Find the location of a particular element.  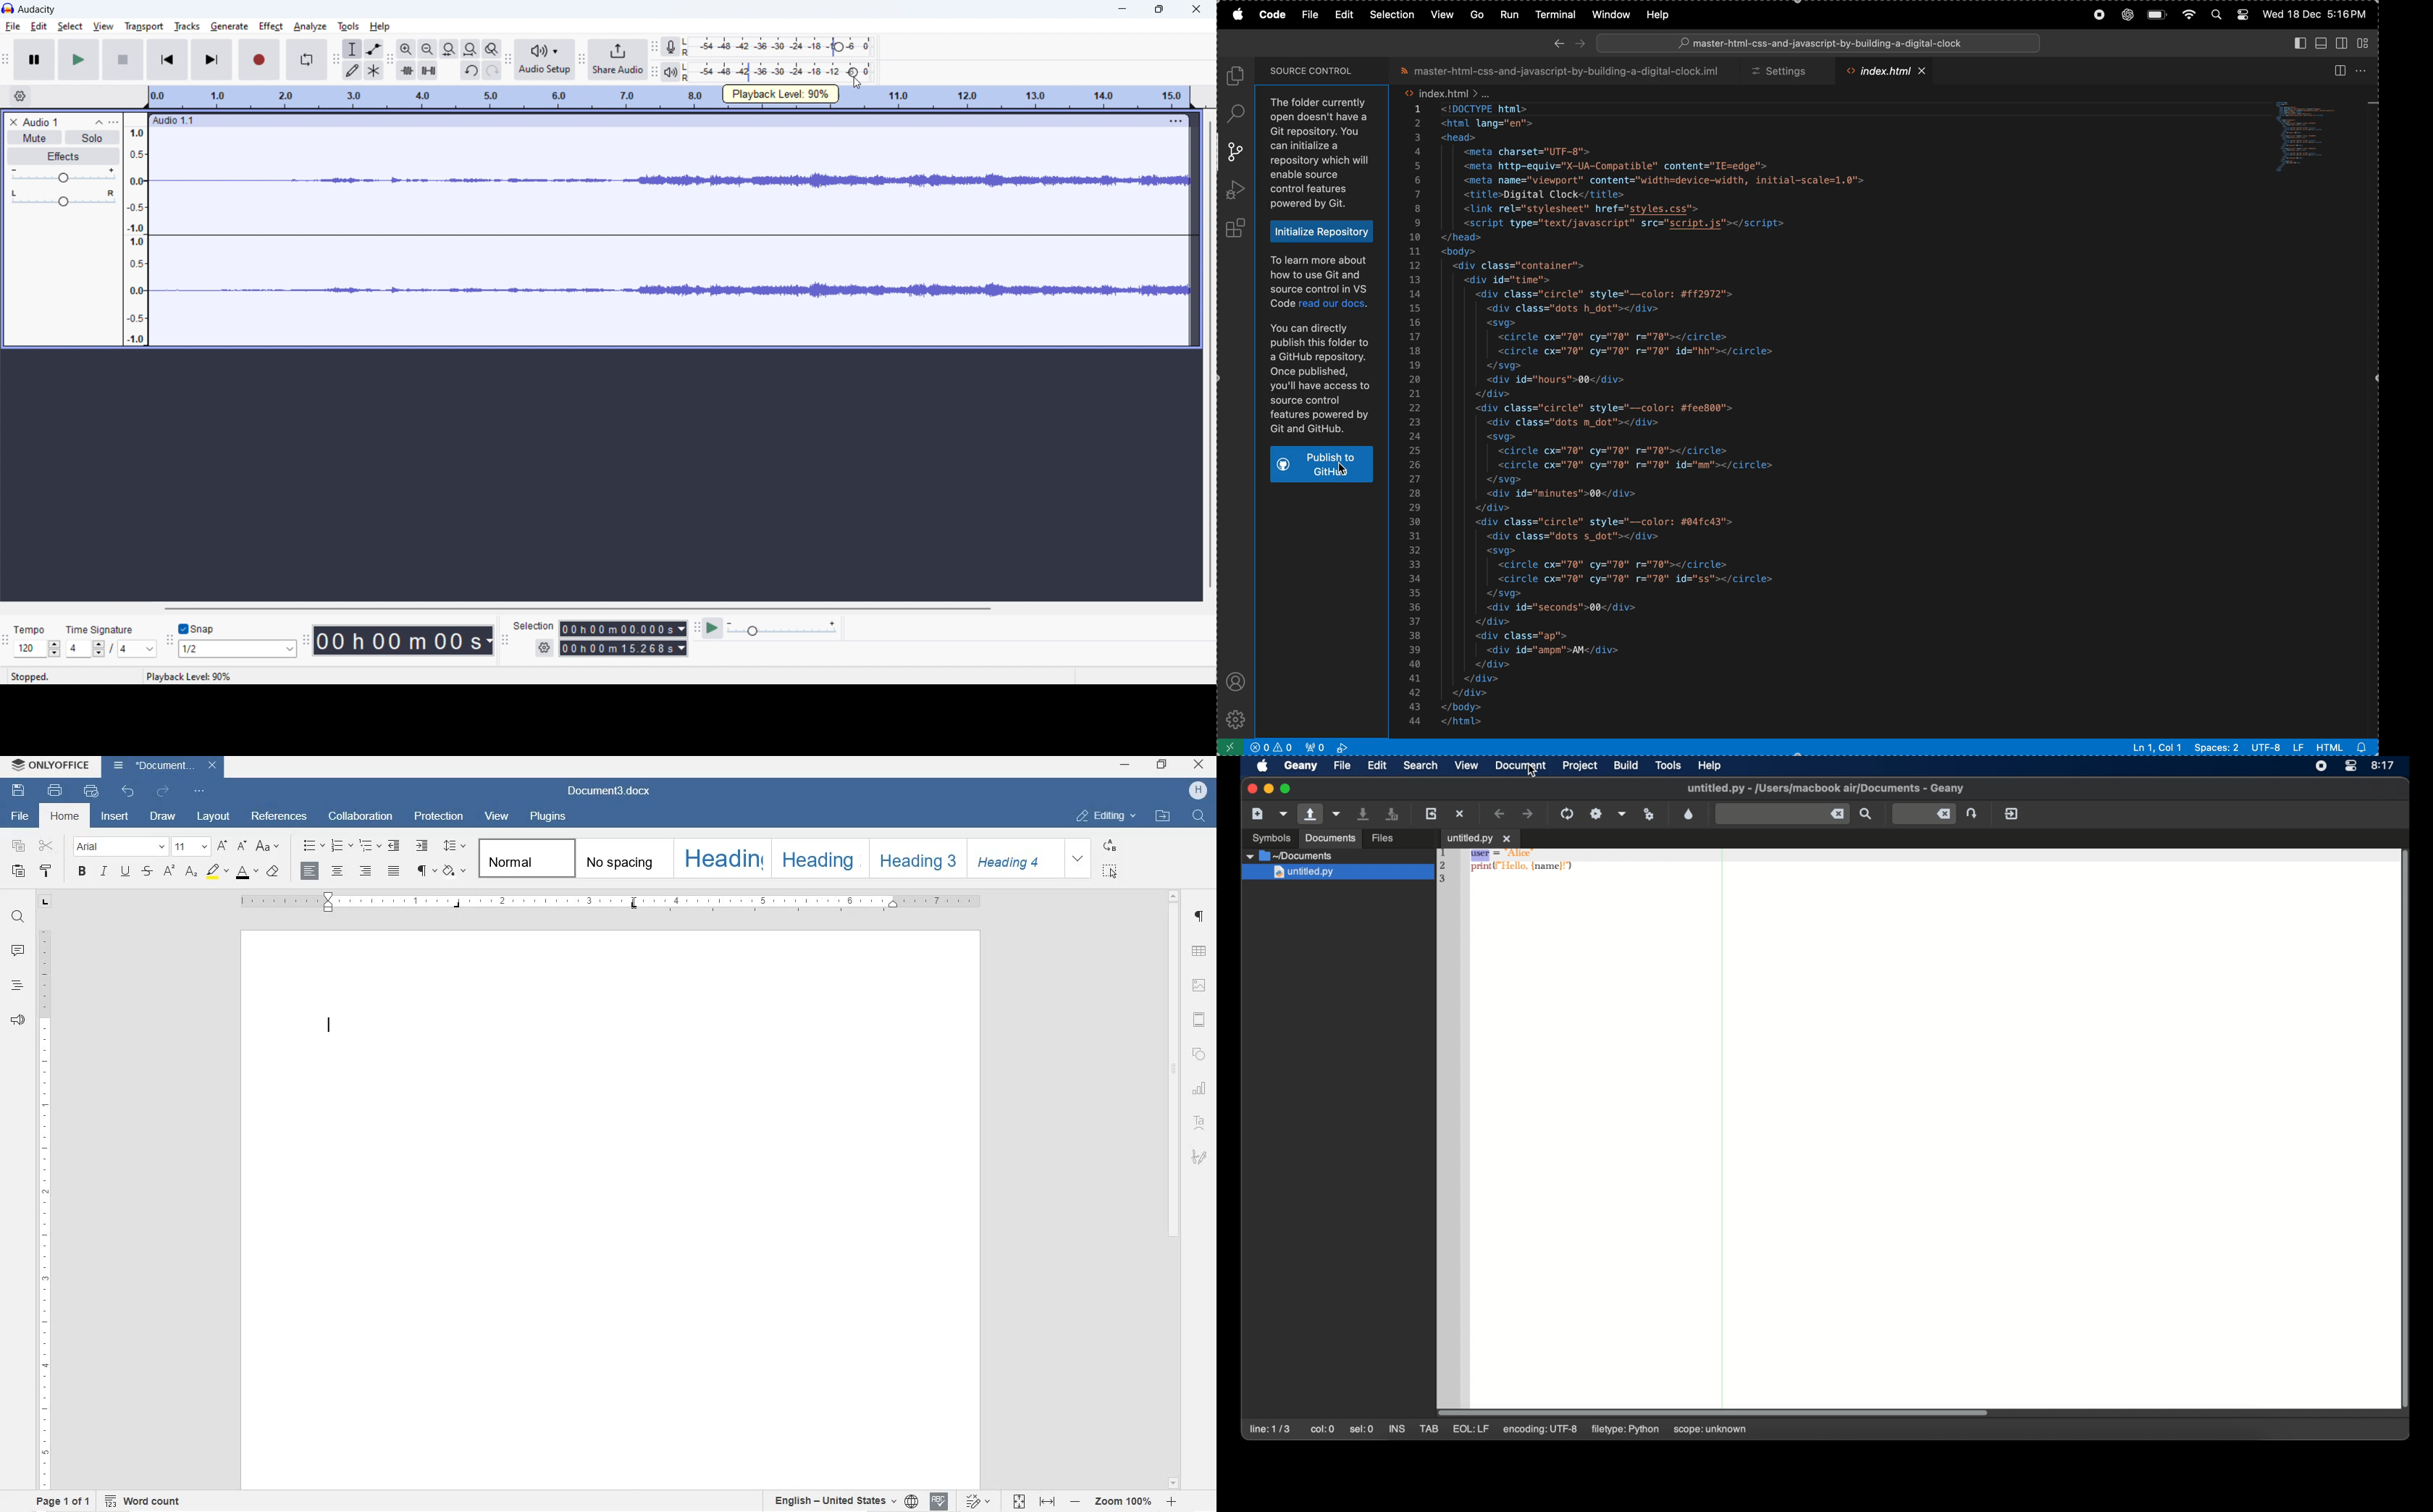

<div id="ampm">AM</div> is located at coordinates (1559, 650).